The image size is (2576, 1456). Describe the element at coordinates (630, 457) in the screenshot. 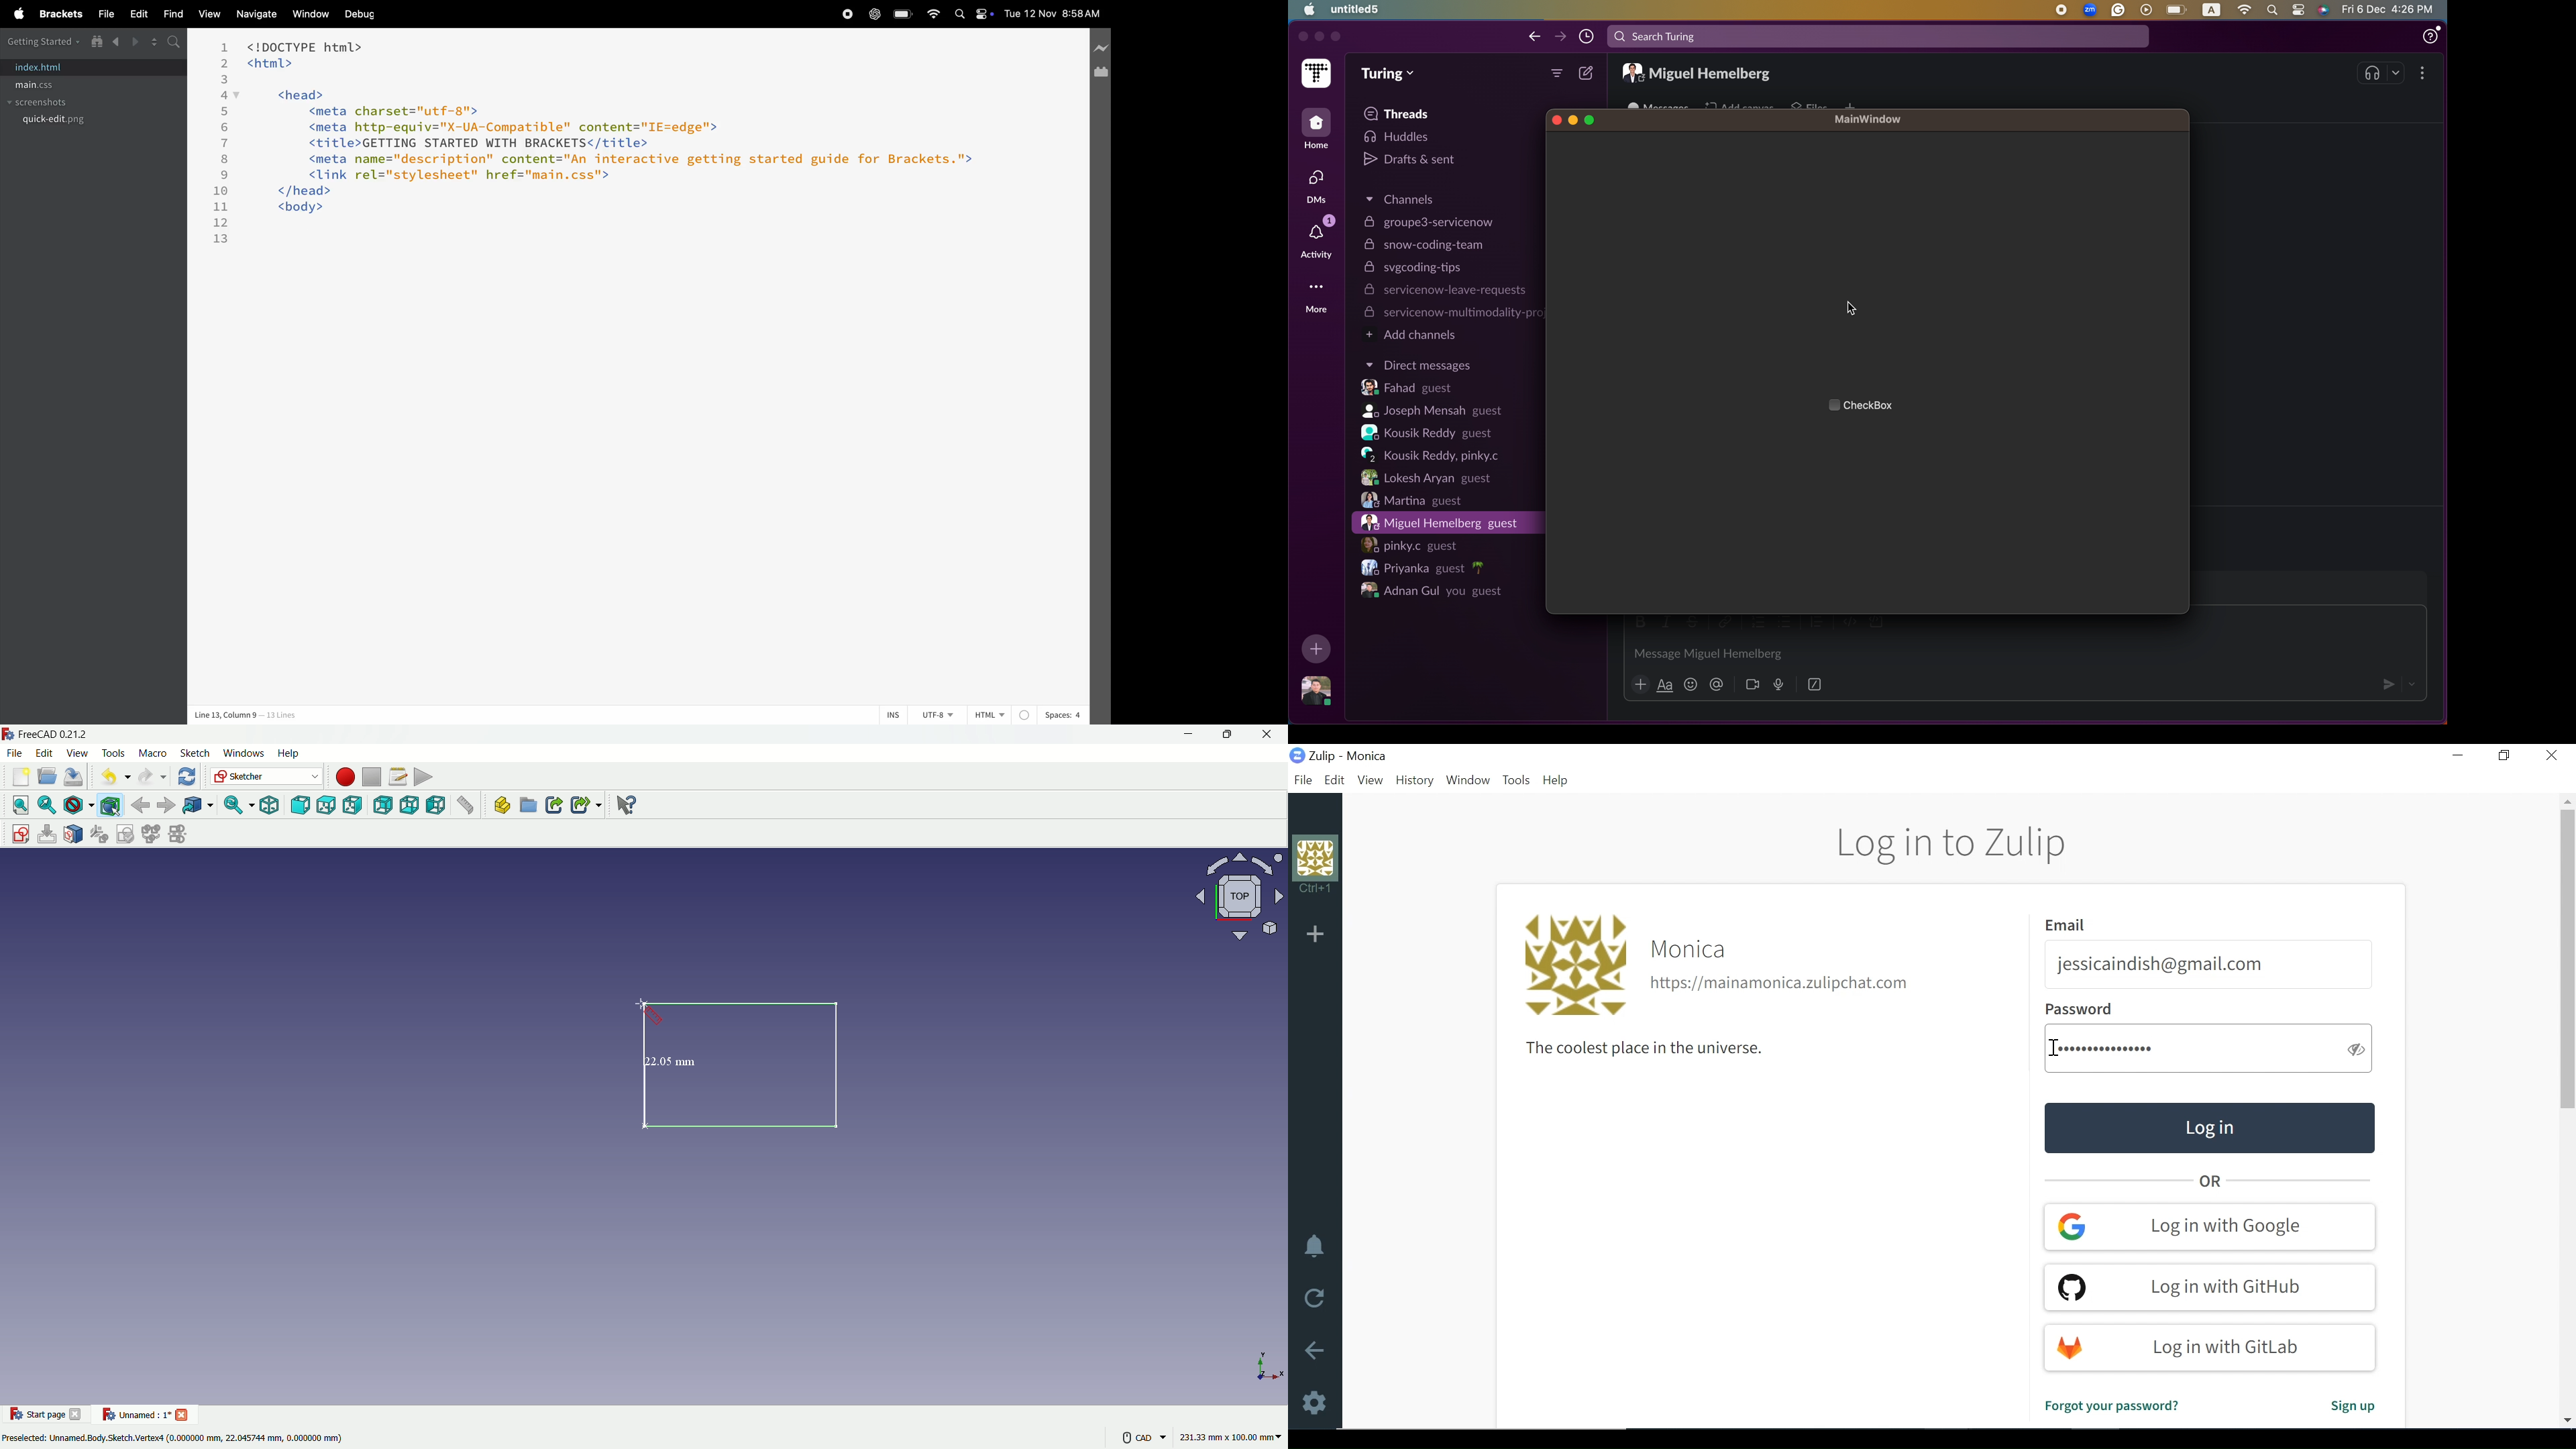

I see `Cursor` at that location.